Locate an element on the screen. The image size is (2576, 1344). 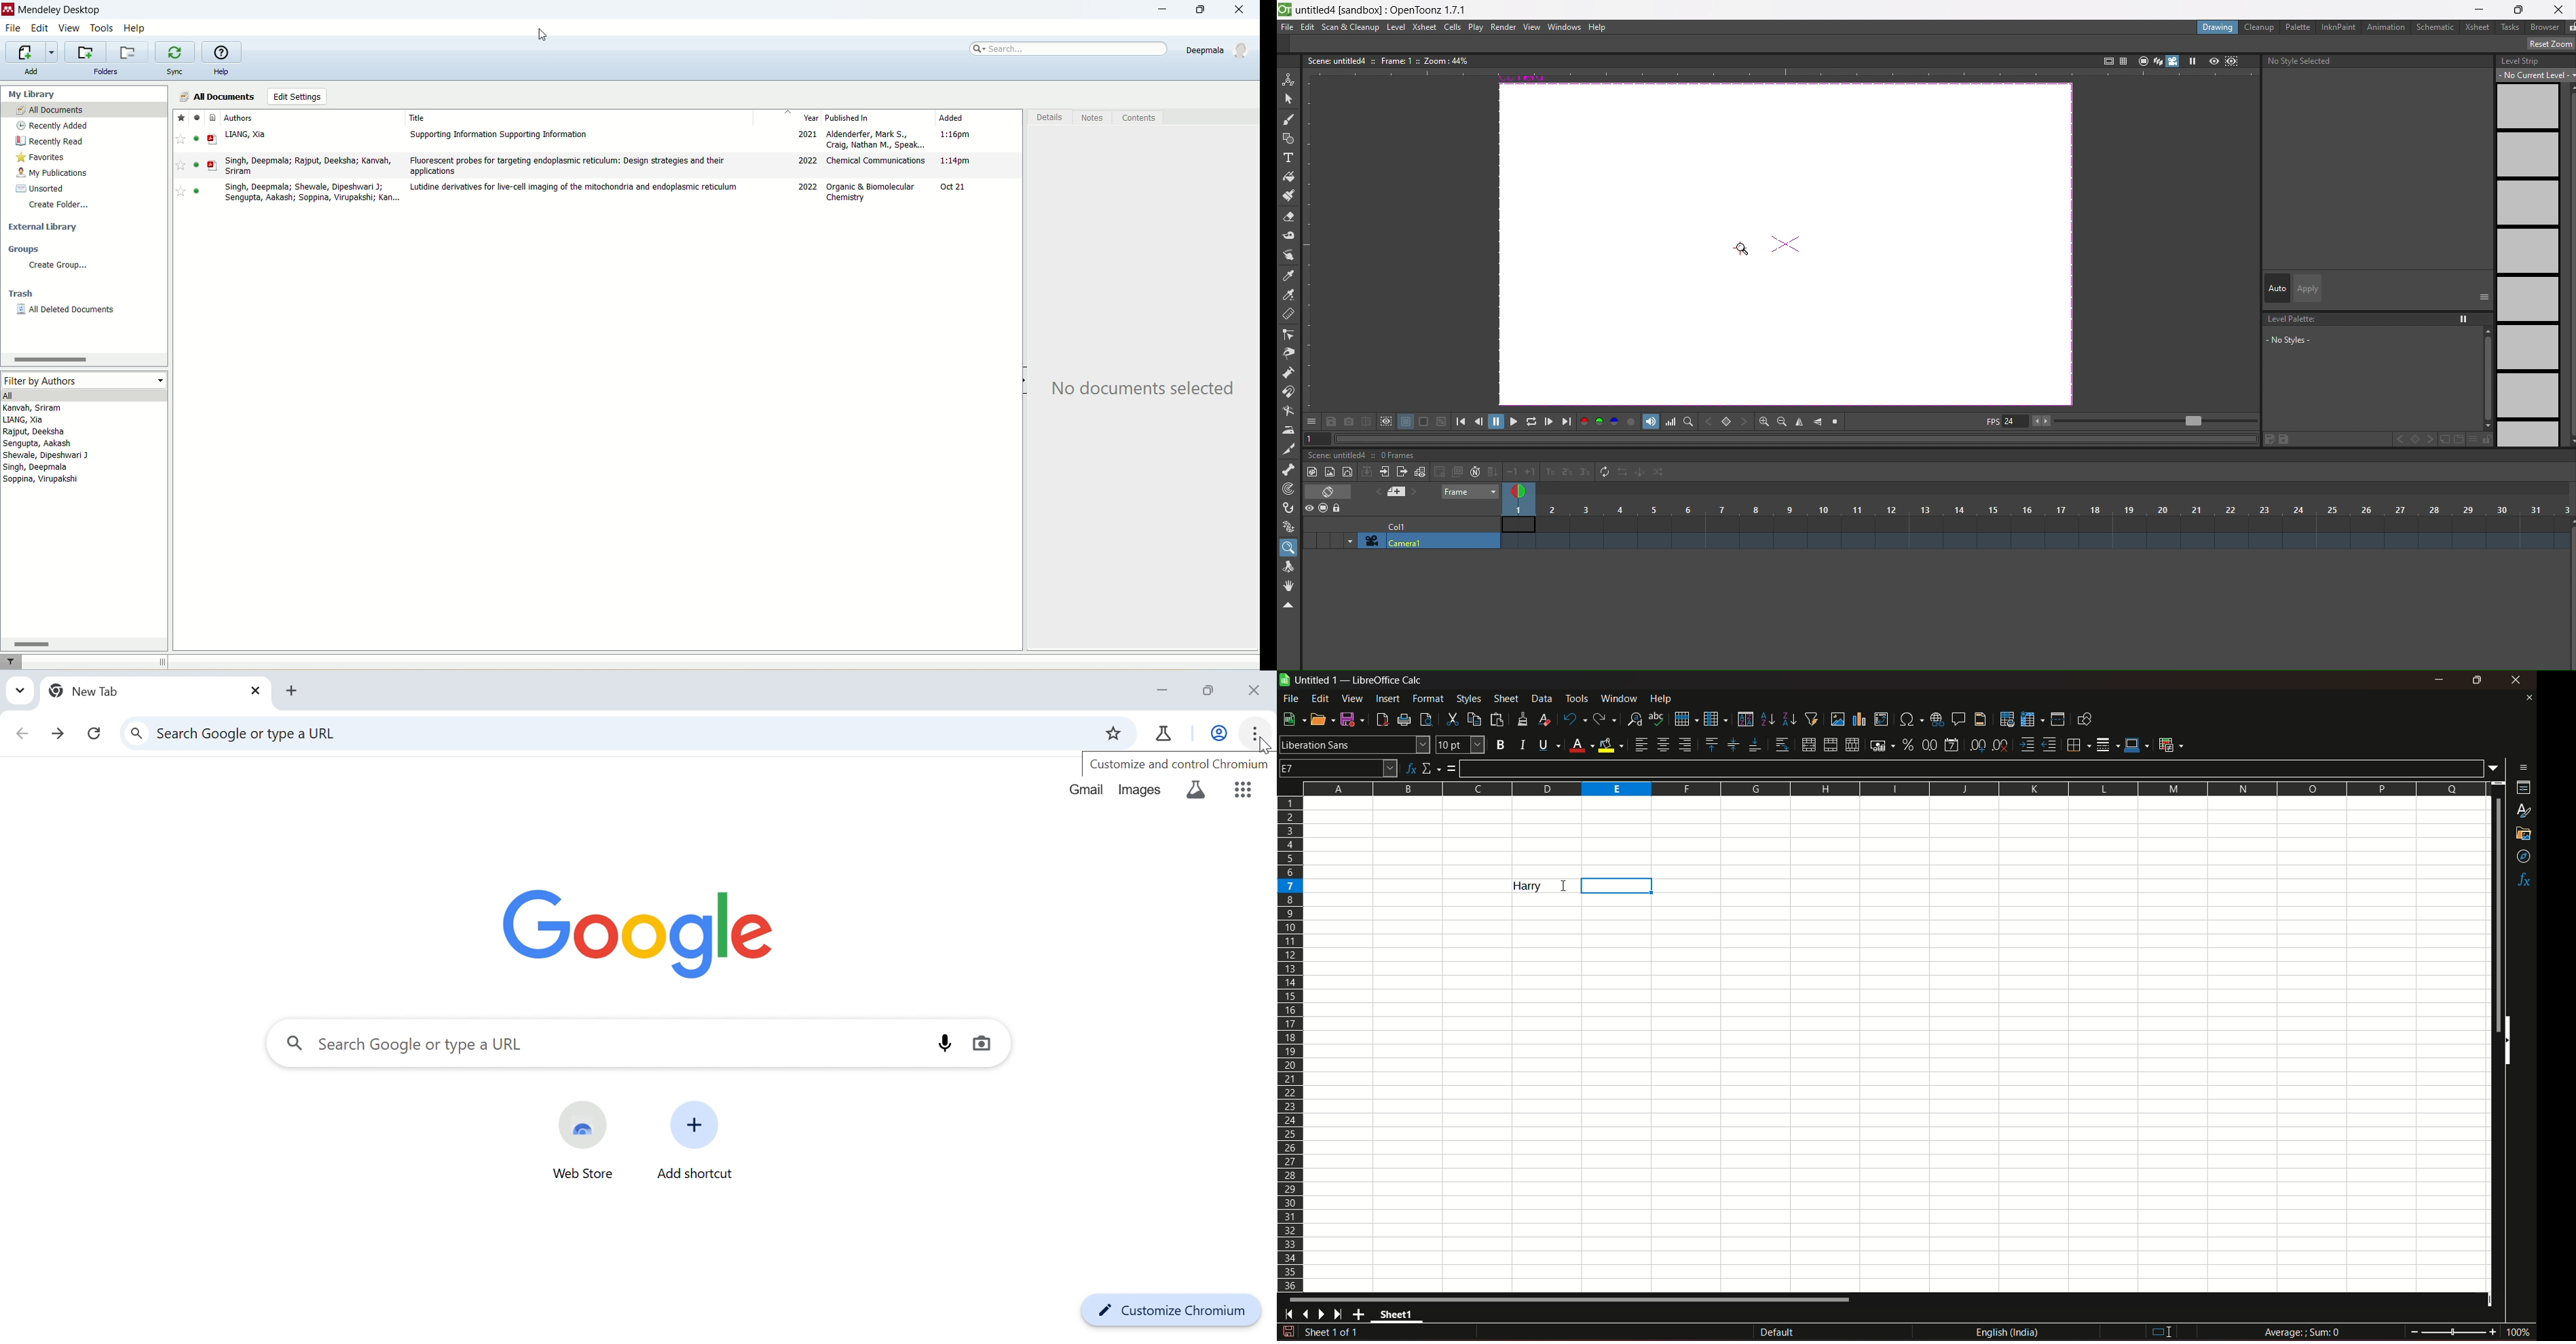
align bottom is located at coordinates (1754, 745).